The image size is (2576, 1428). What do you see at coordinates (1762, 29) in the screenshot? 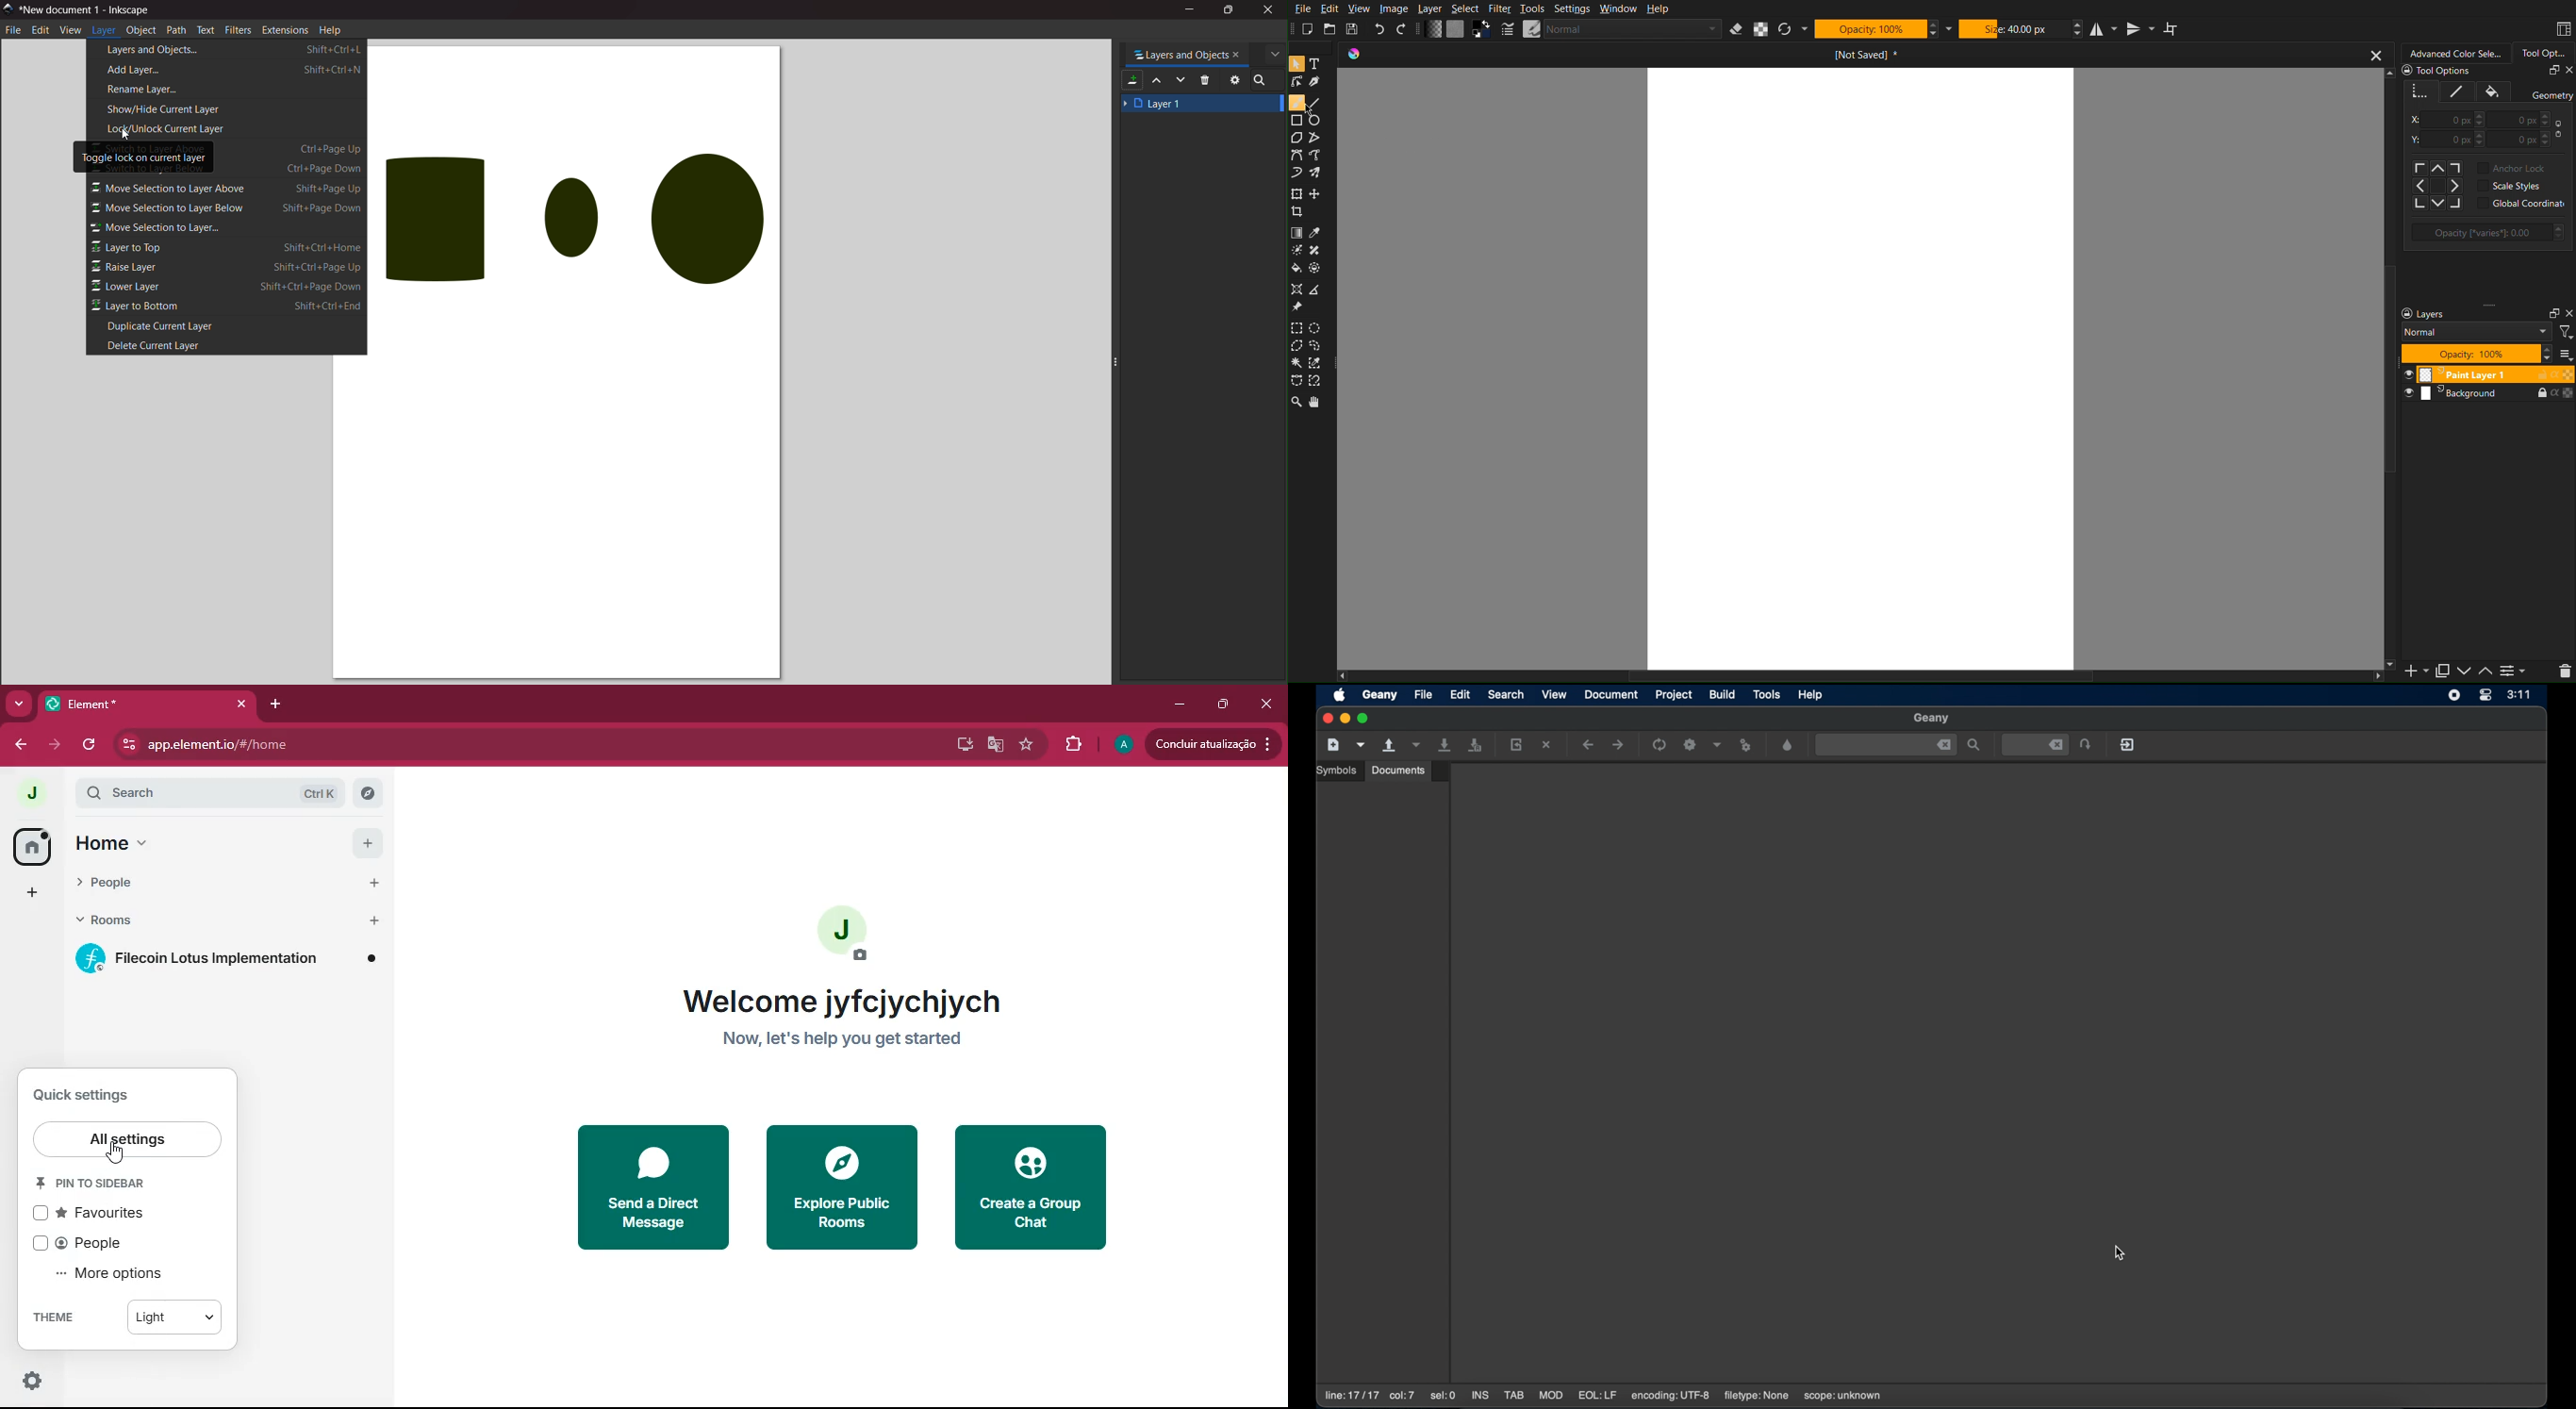
I see `Alpha` at bounding box center [1762, 29].